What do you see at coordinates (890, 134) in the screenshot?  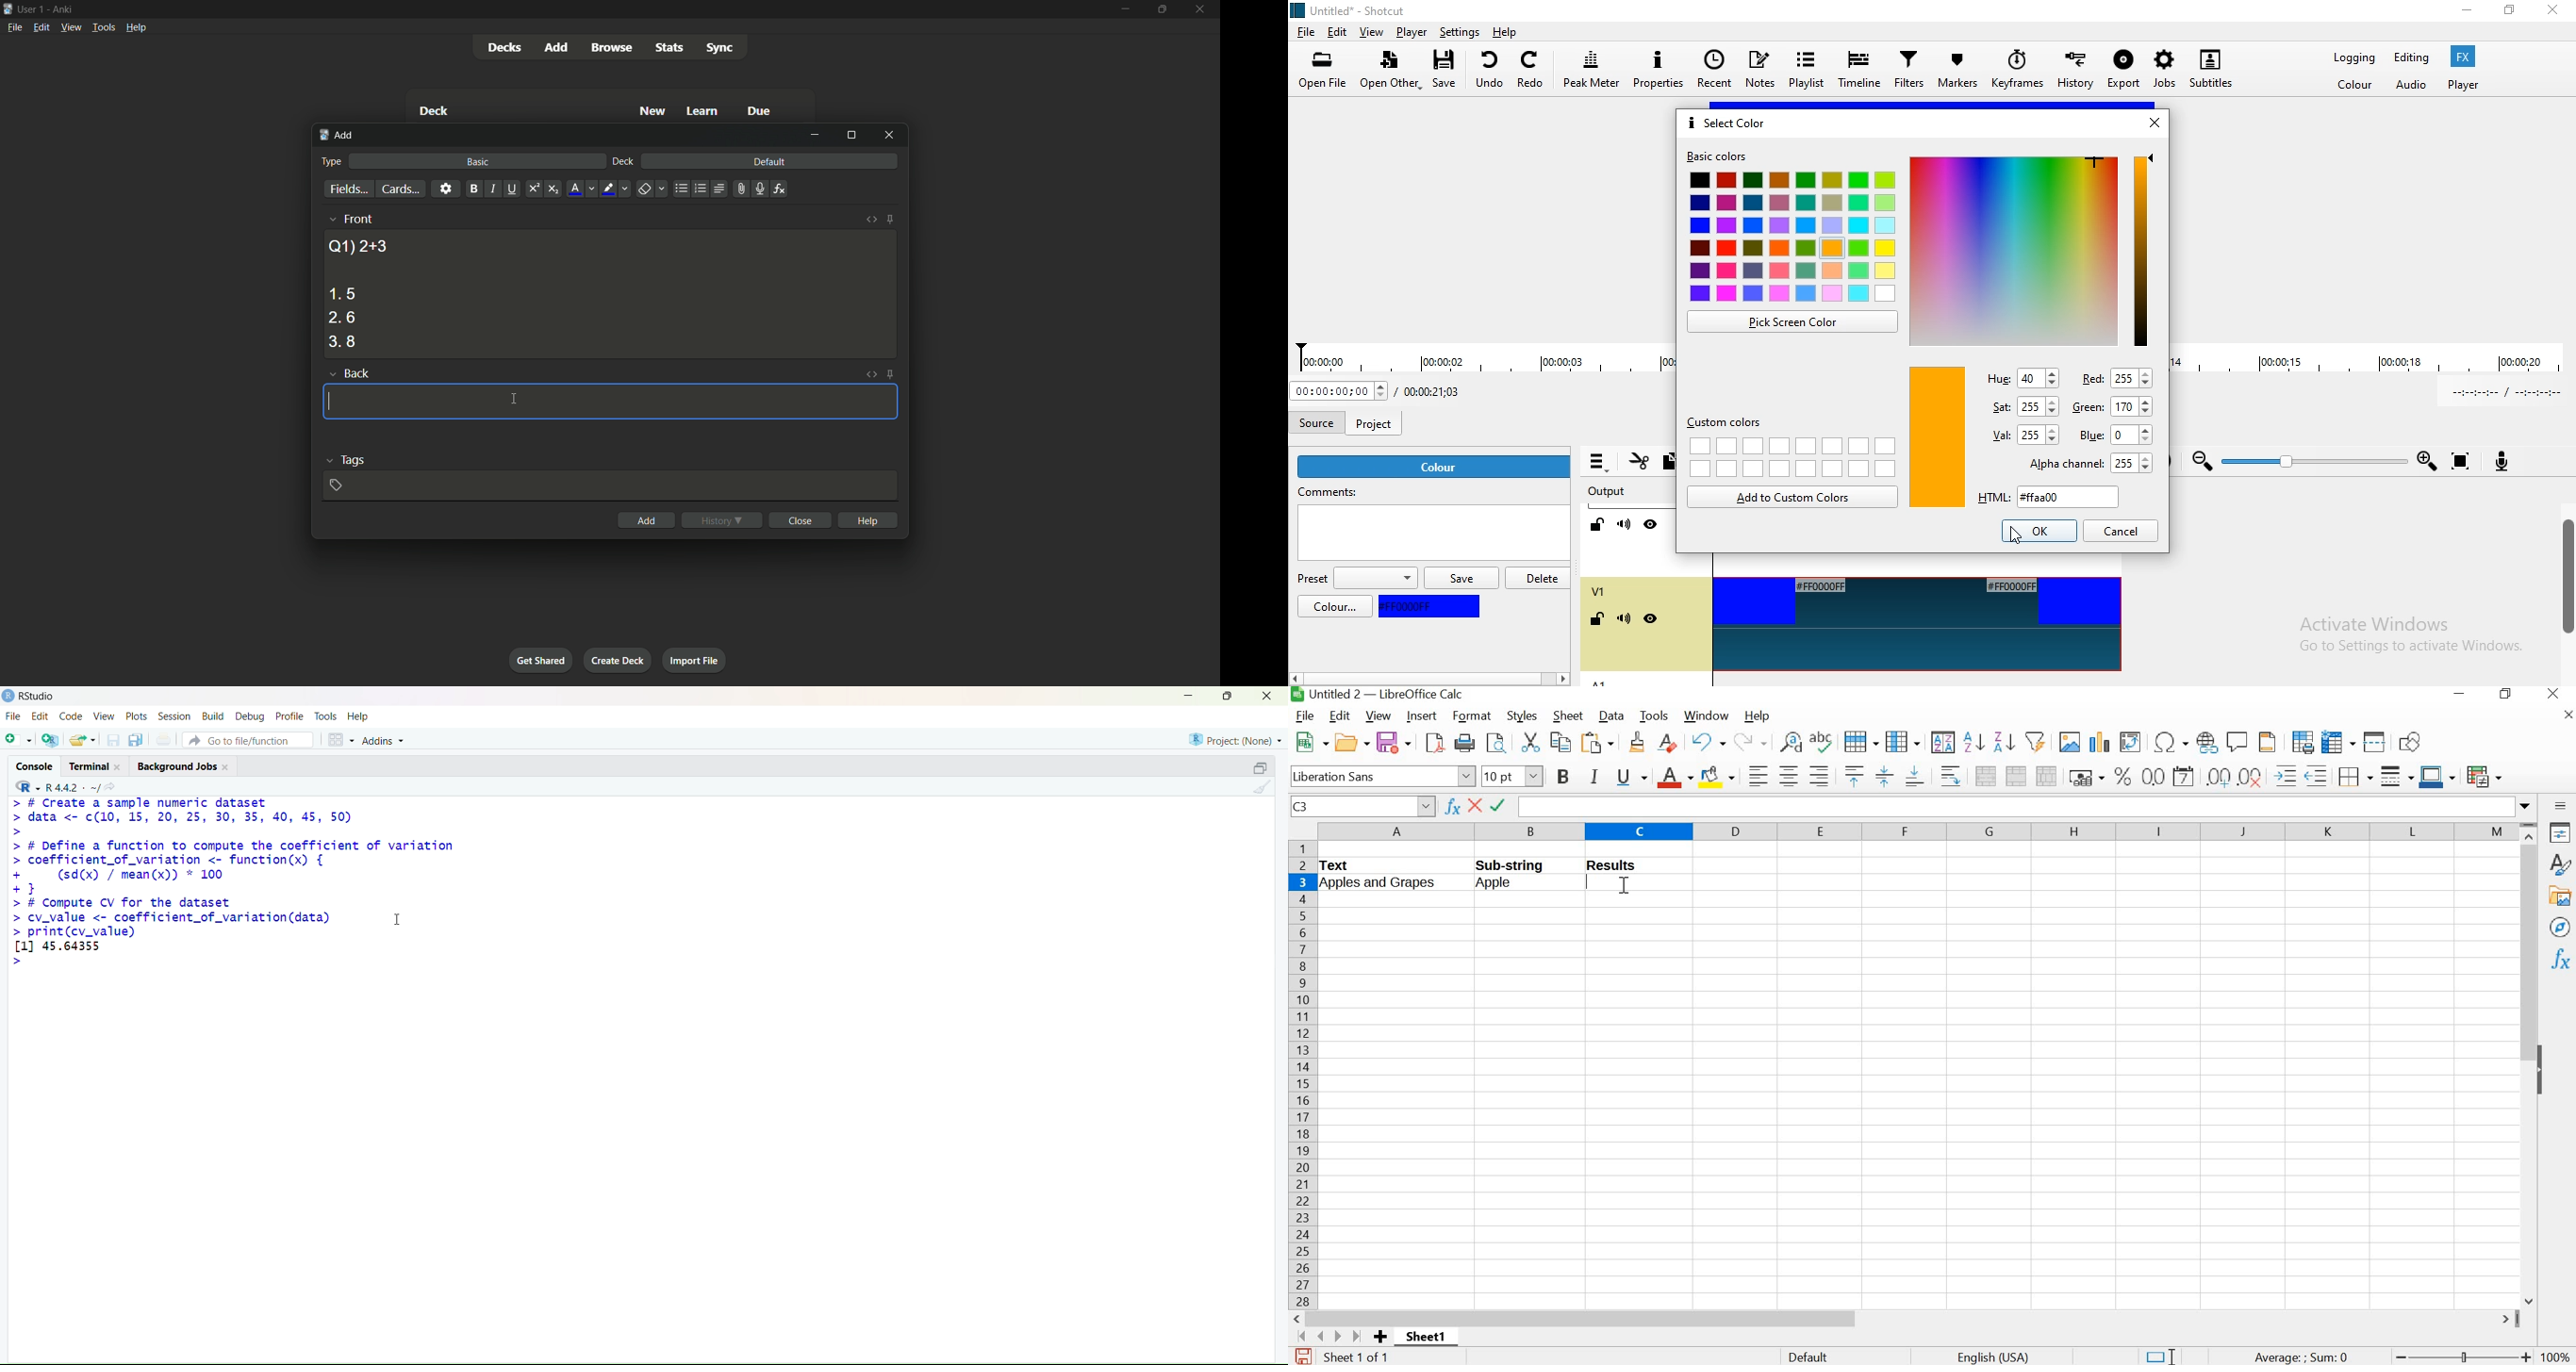 I see `close window` at bounding box center [890, 134].